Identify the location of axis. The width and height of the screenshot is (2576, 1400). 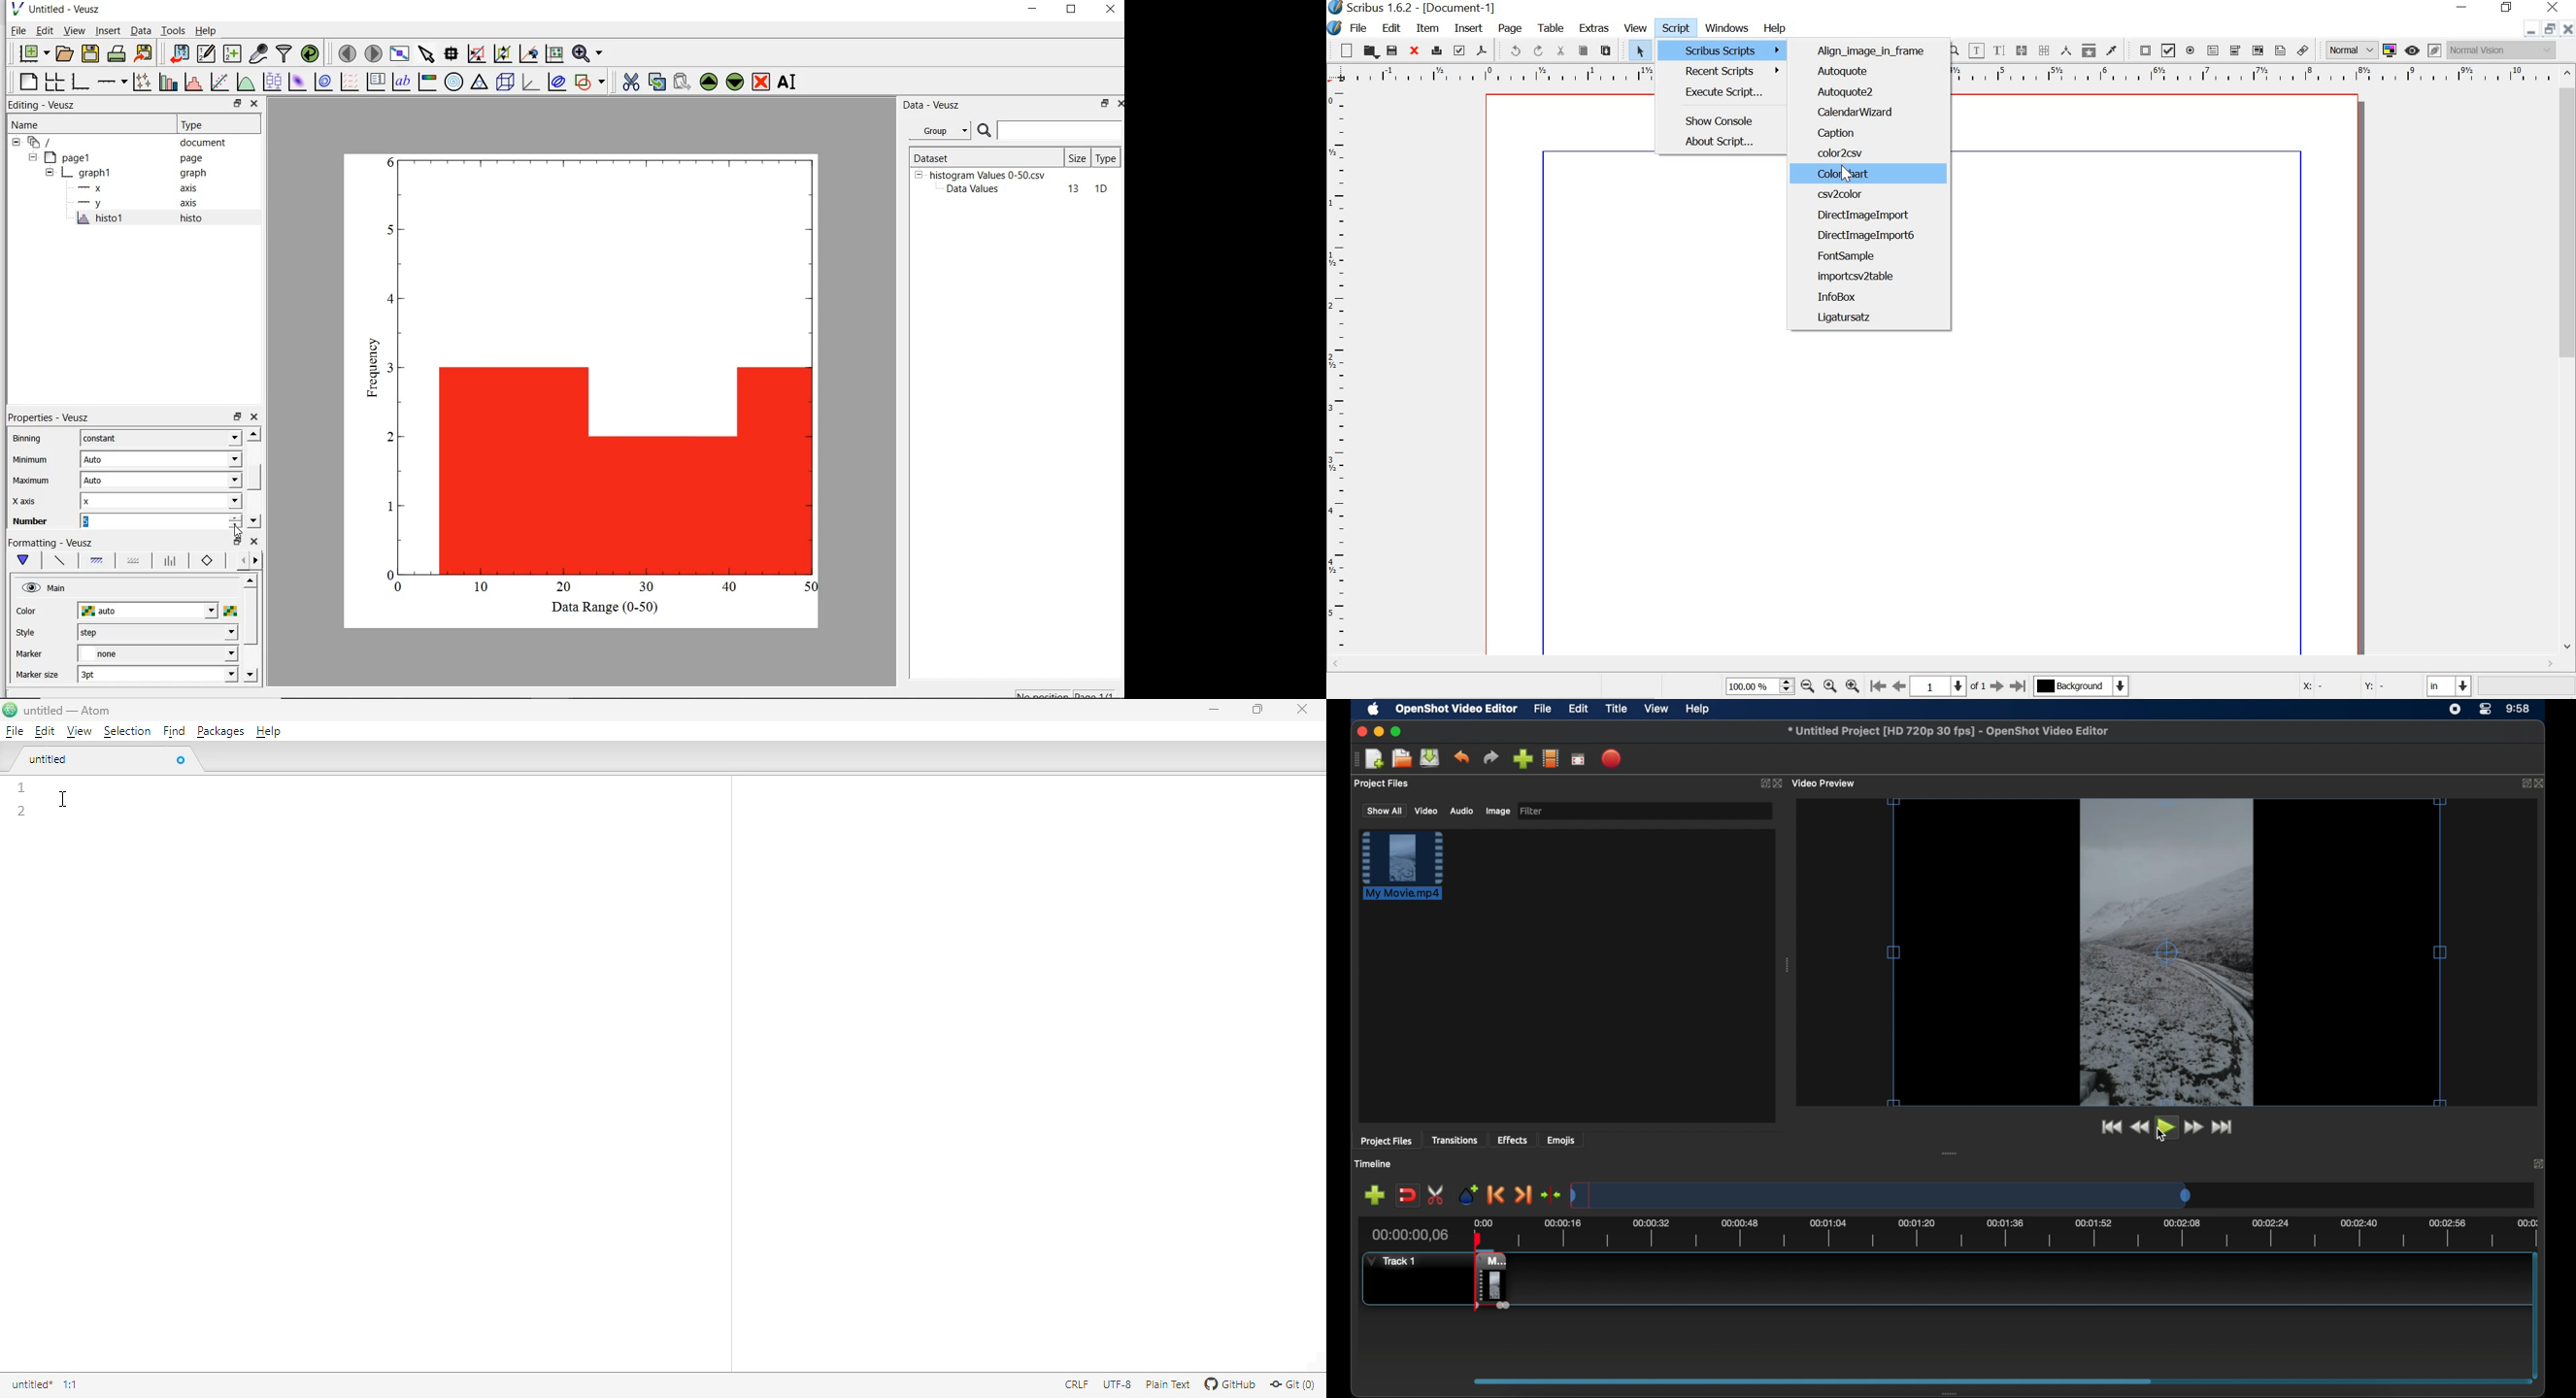
(194, 188).